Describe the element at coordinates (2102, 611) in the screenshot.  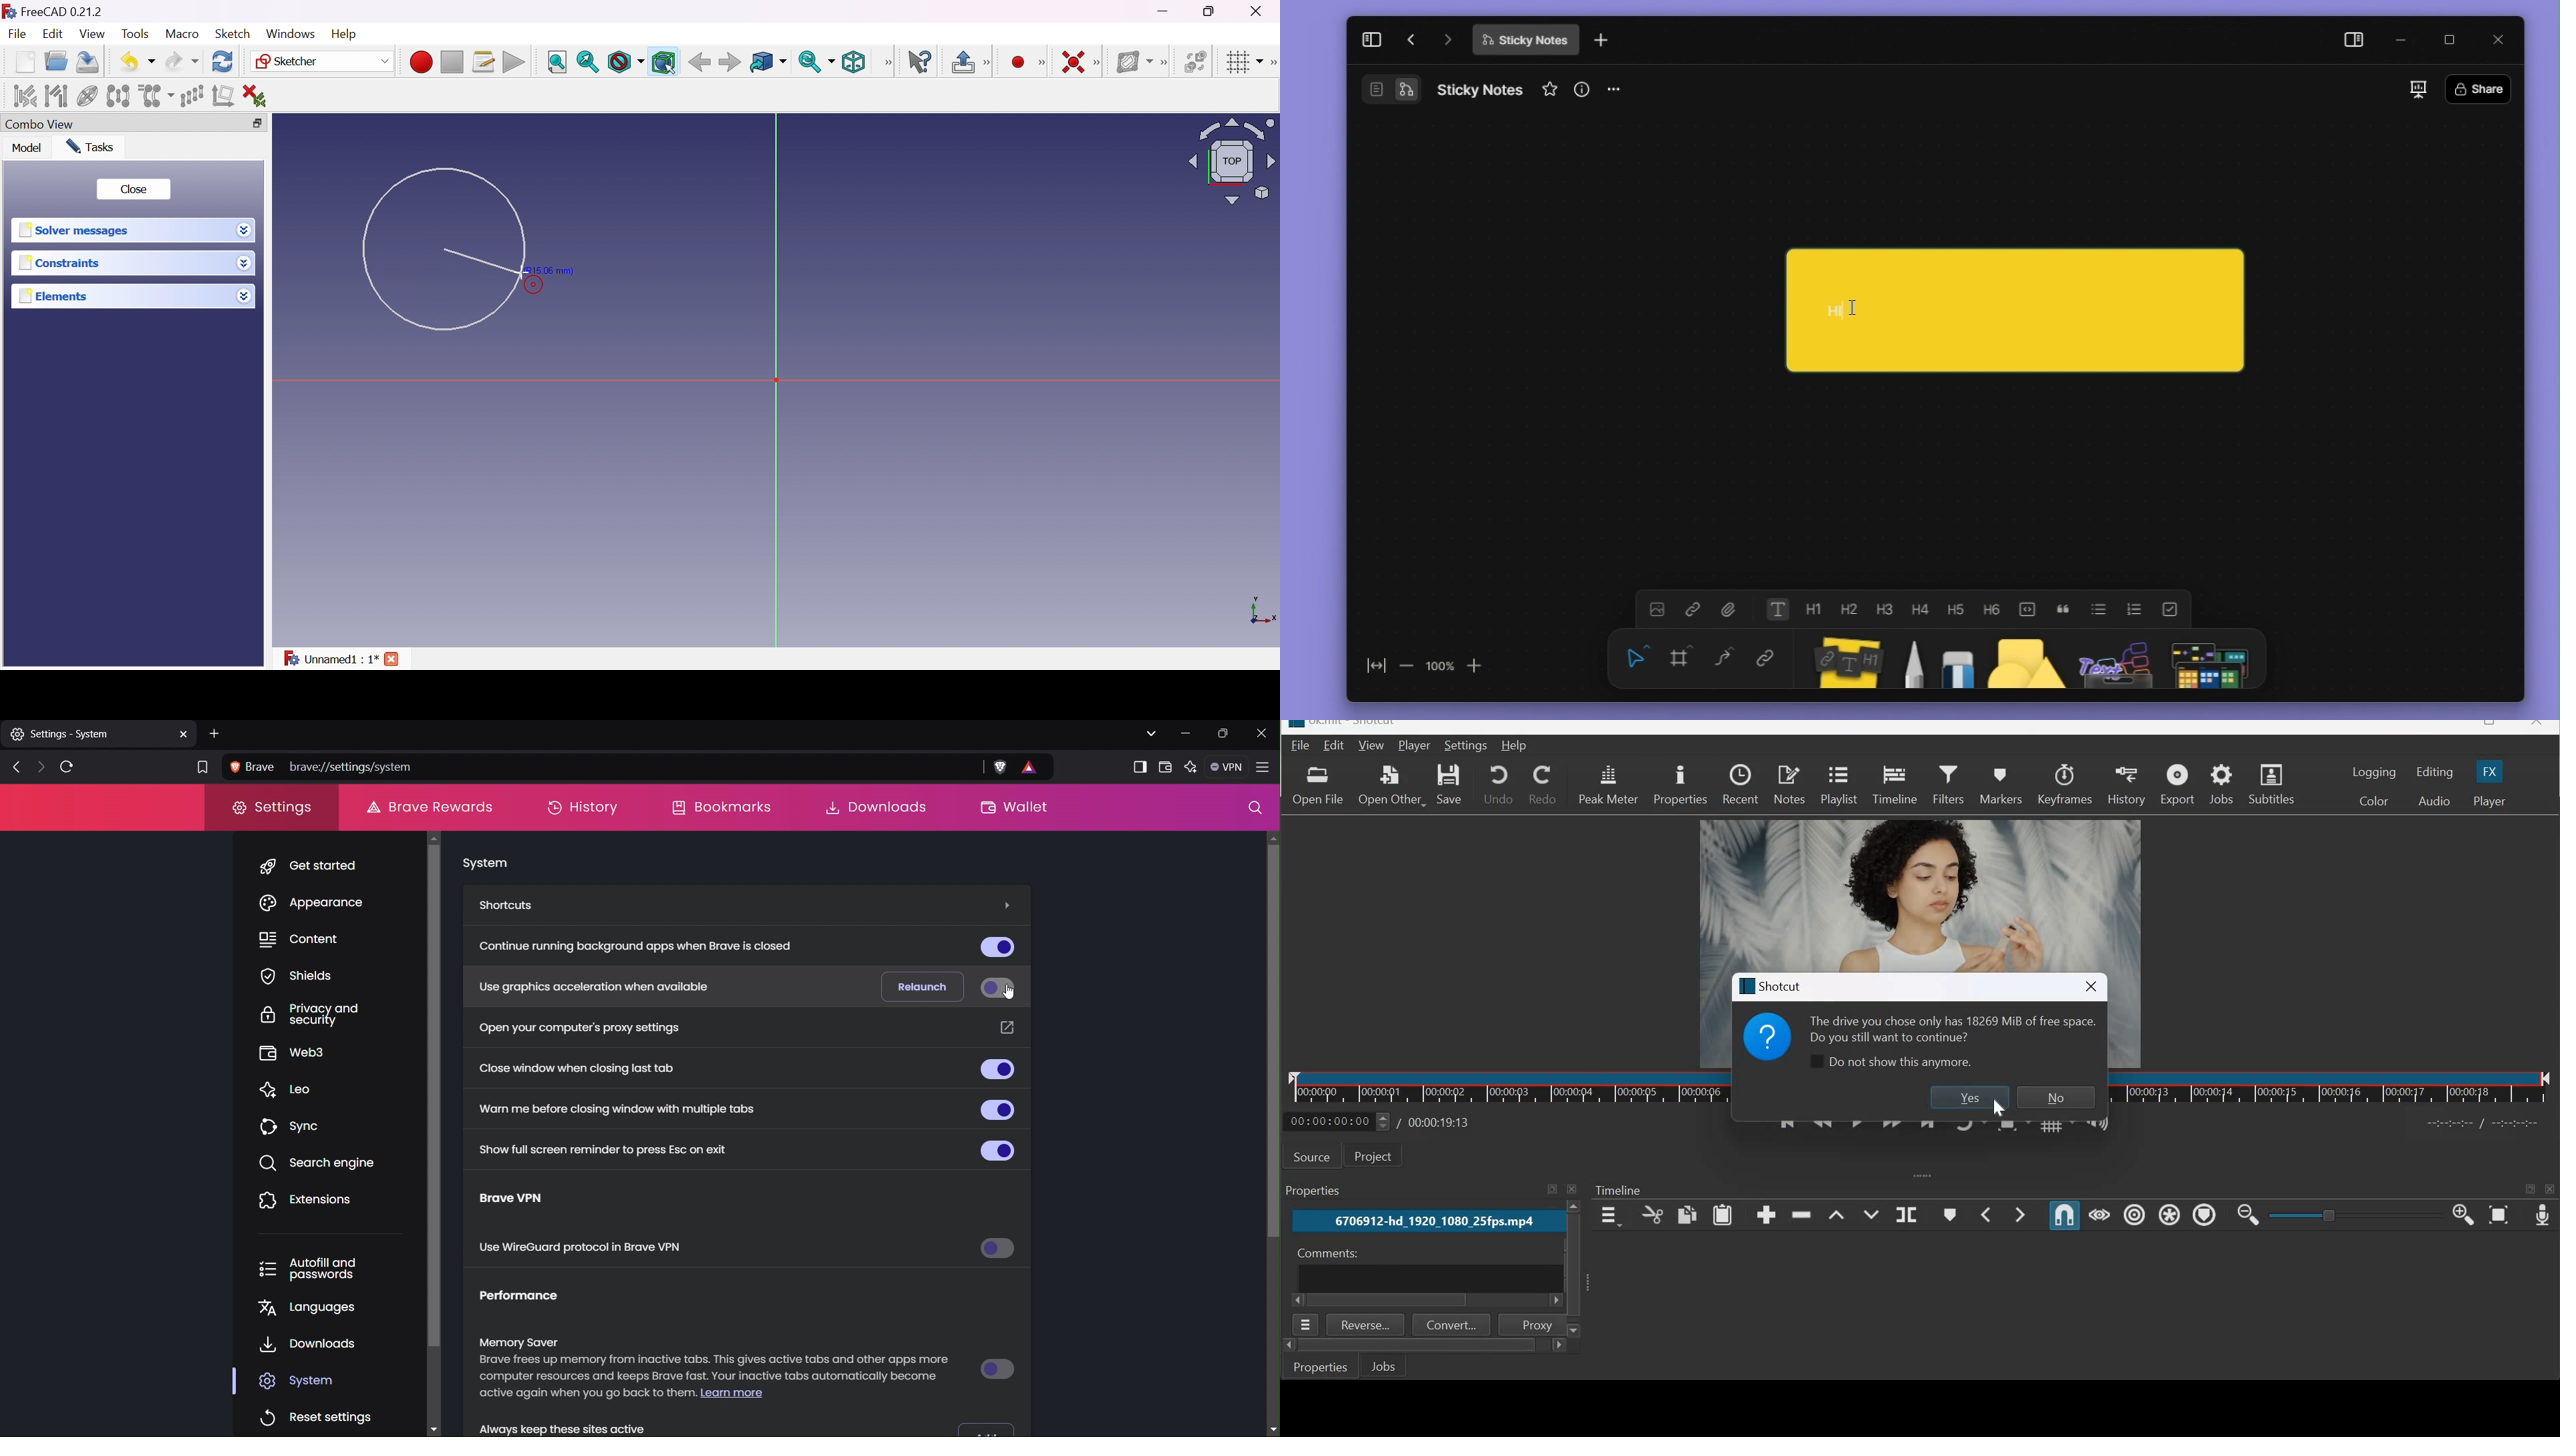
I see `bullet list` at that location.